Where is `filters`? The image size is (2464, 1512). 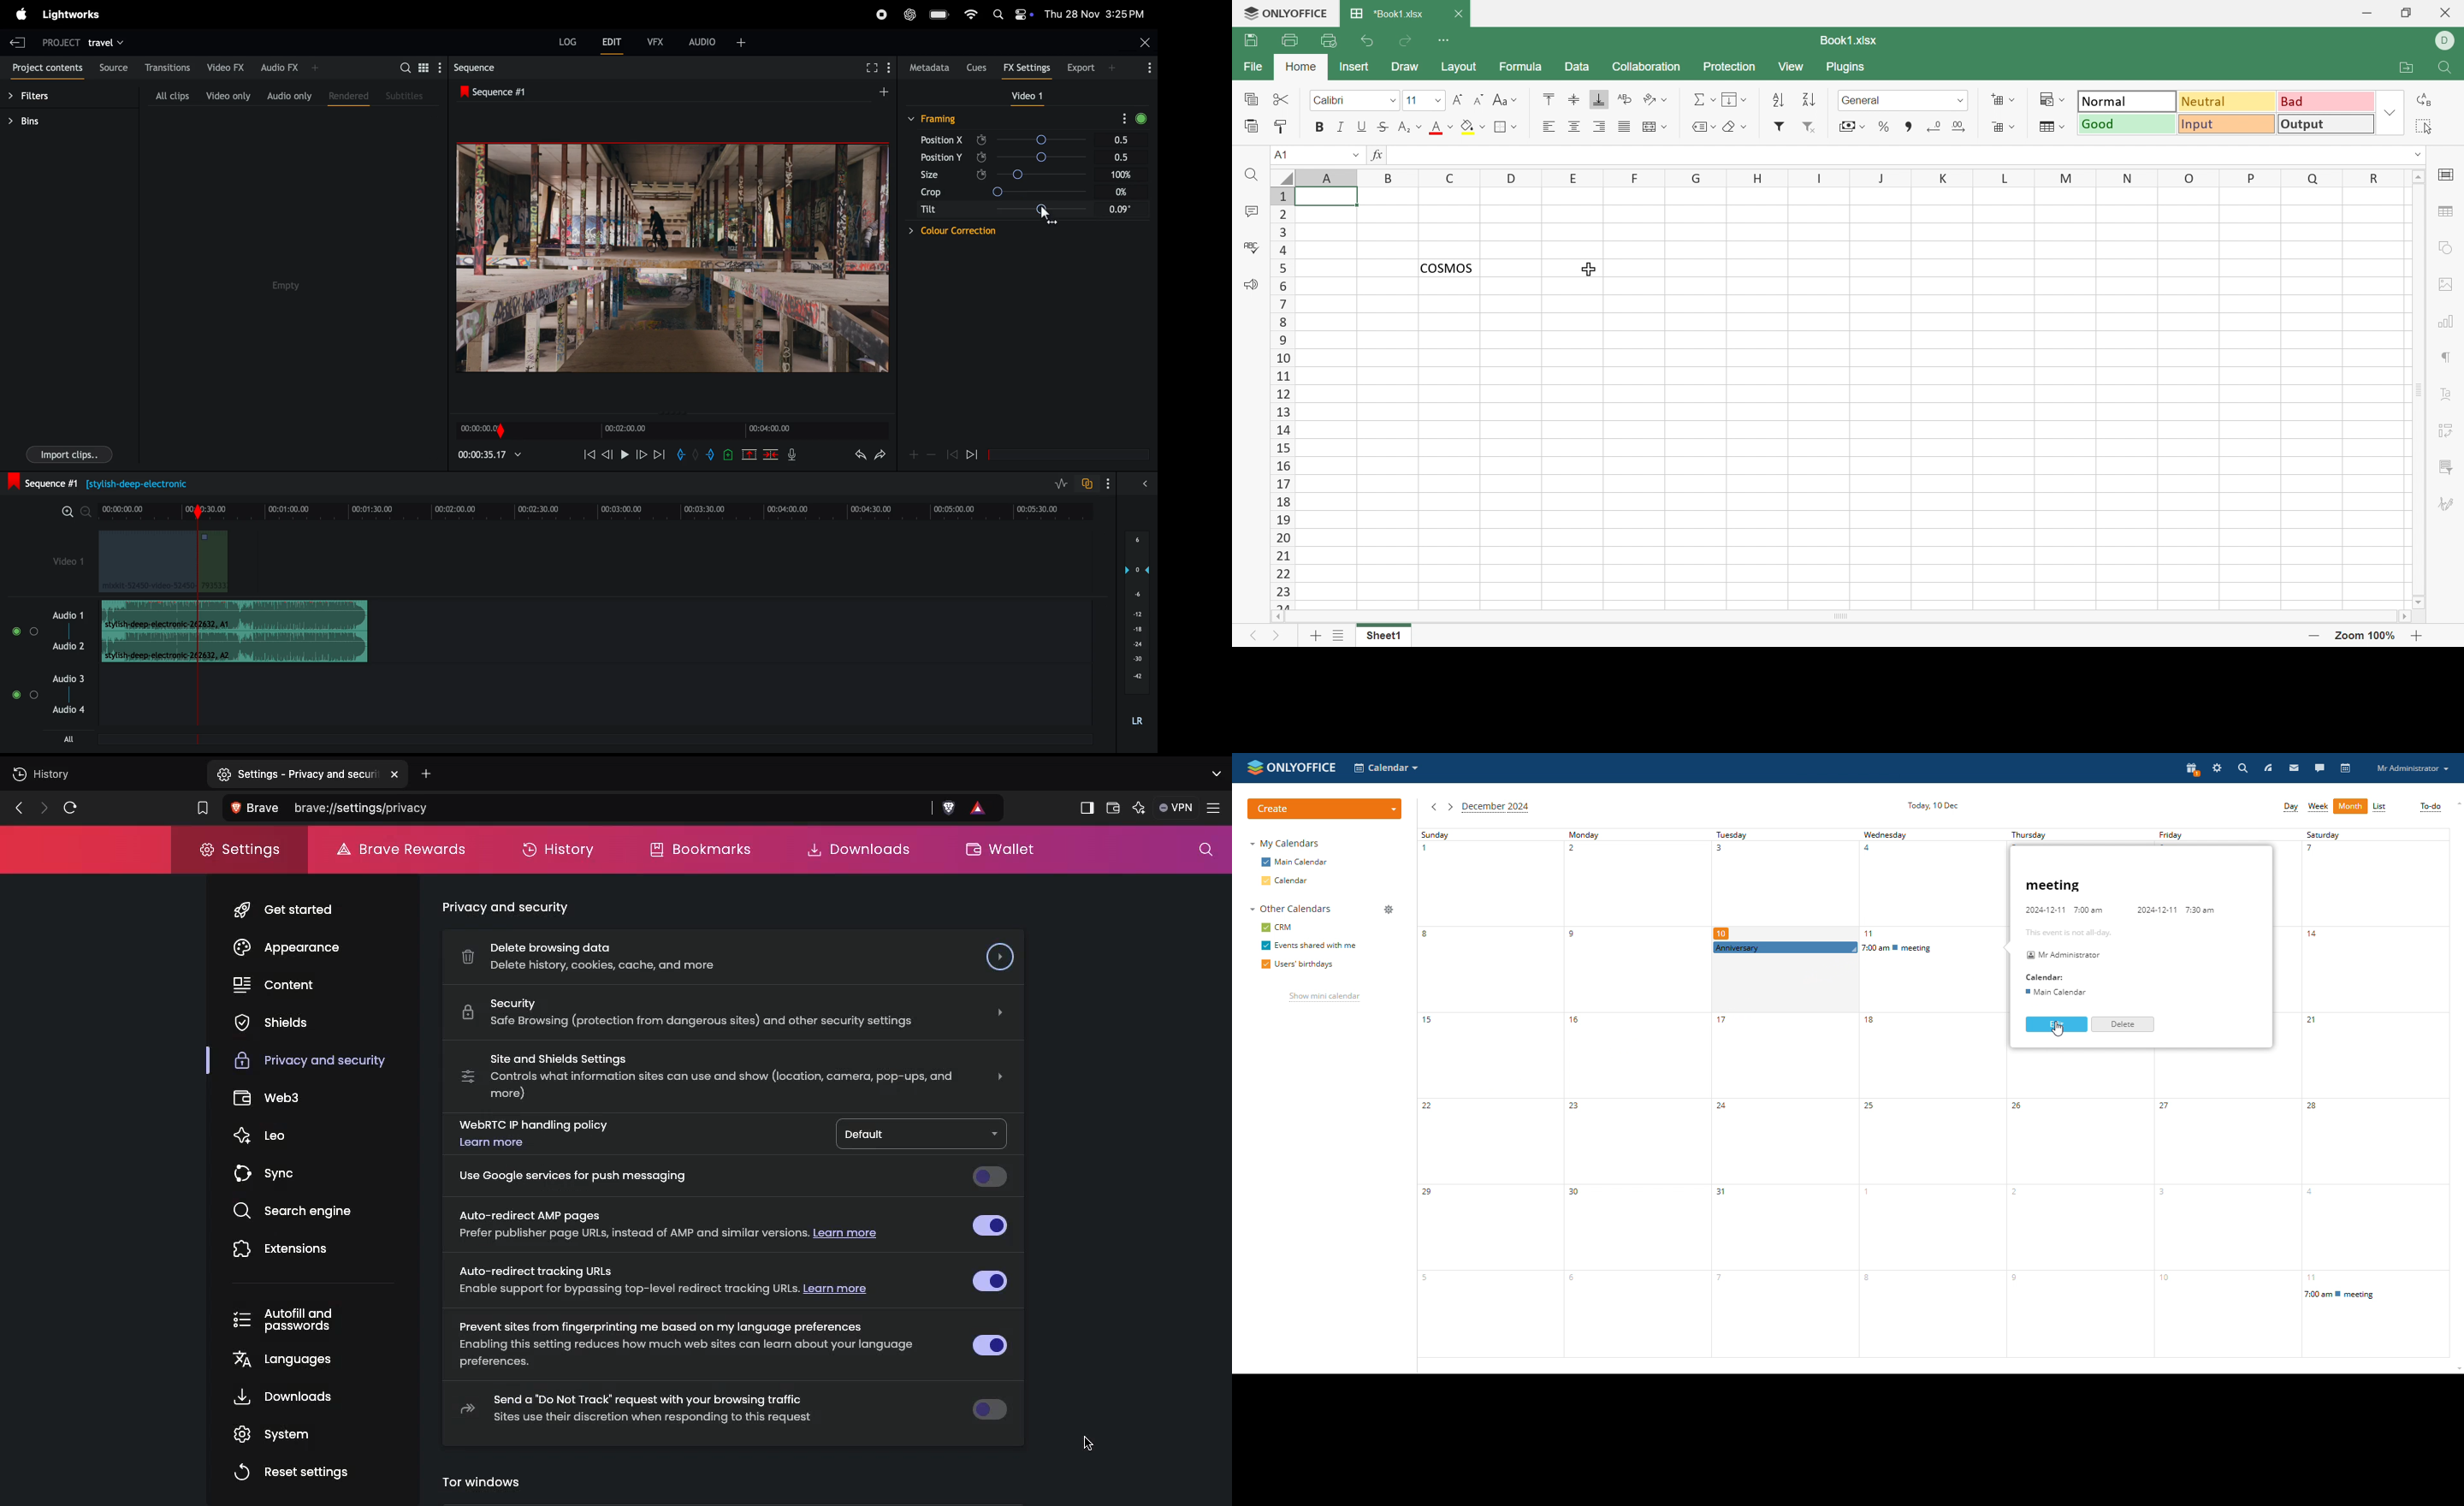 filters is located at coordinates (39, 93).